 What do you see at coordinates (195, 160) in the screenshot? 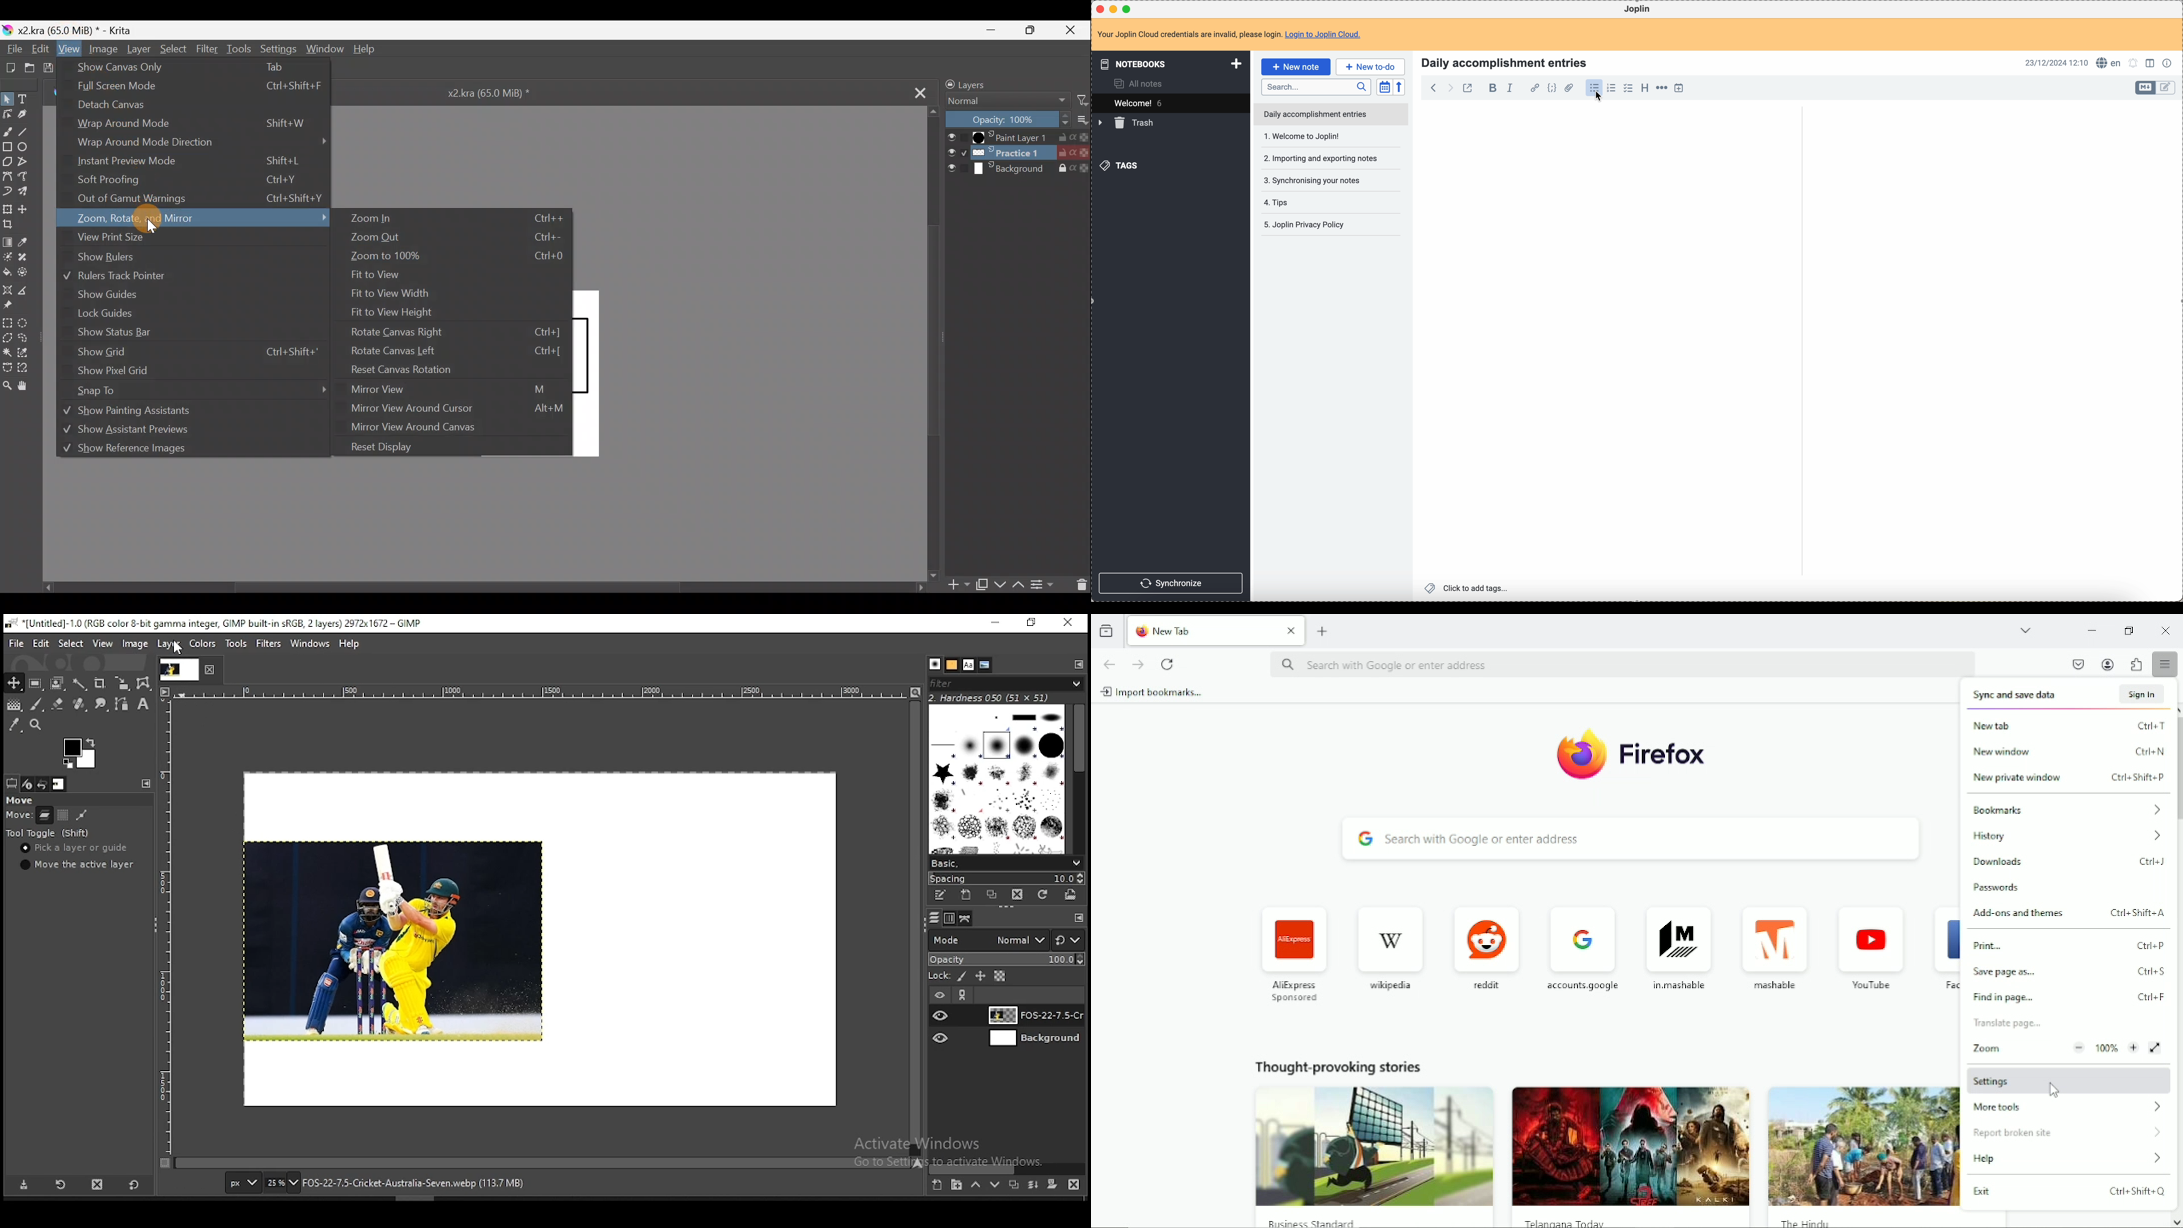
I see `Instant preview mode Shift+L` at bounding box center [195, 160].